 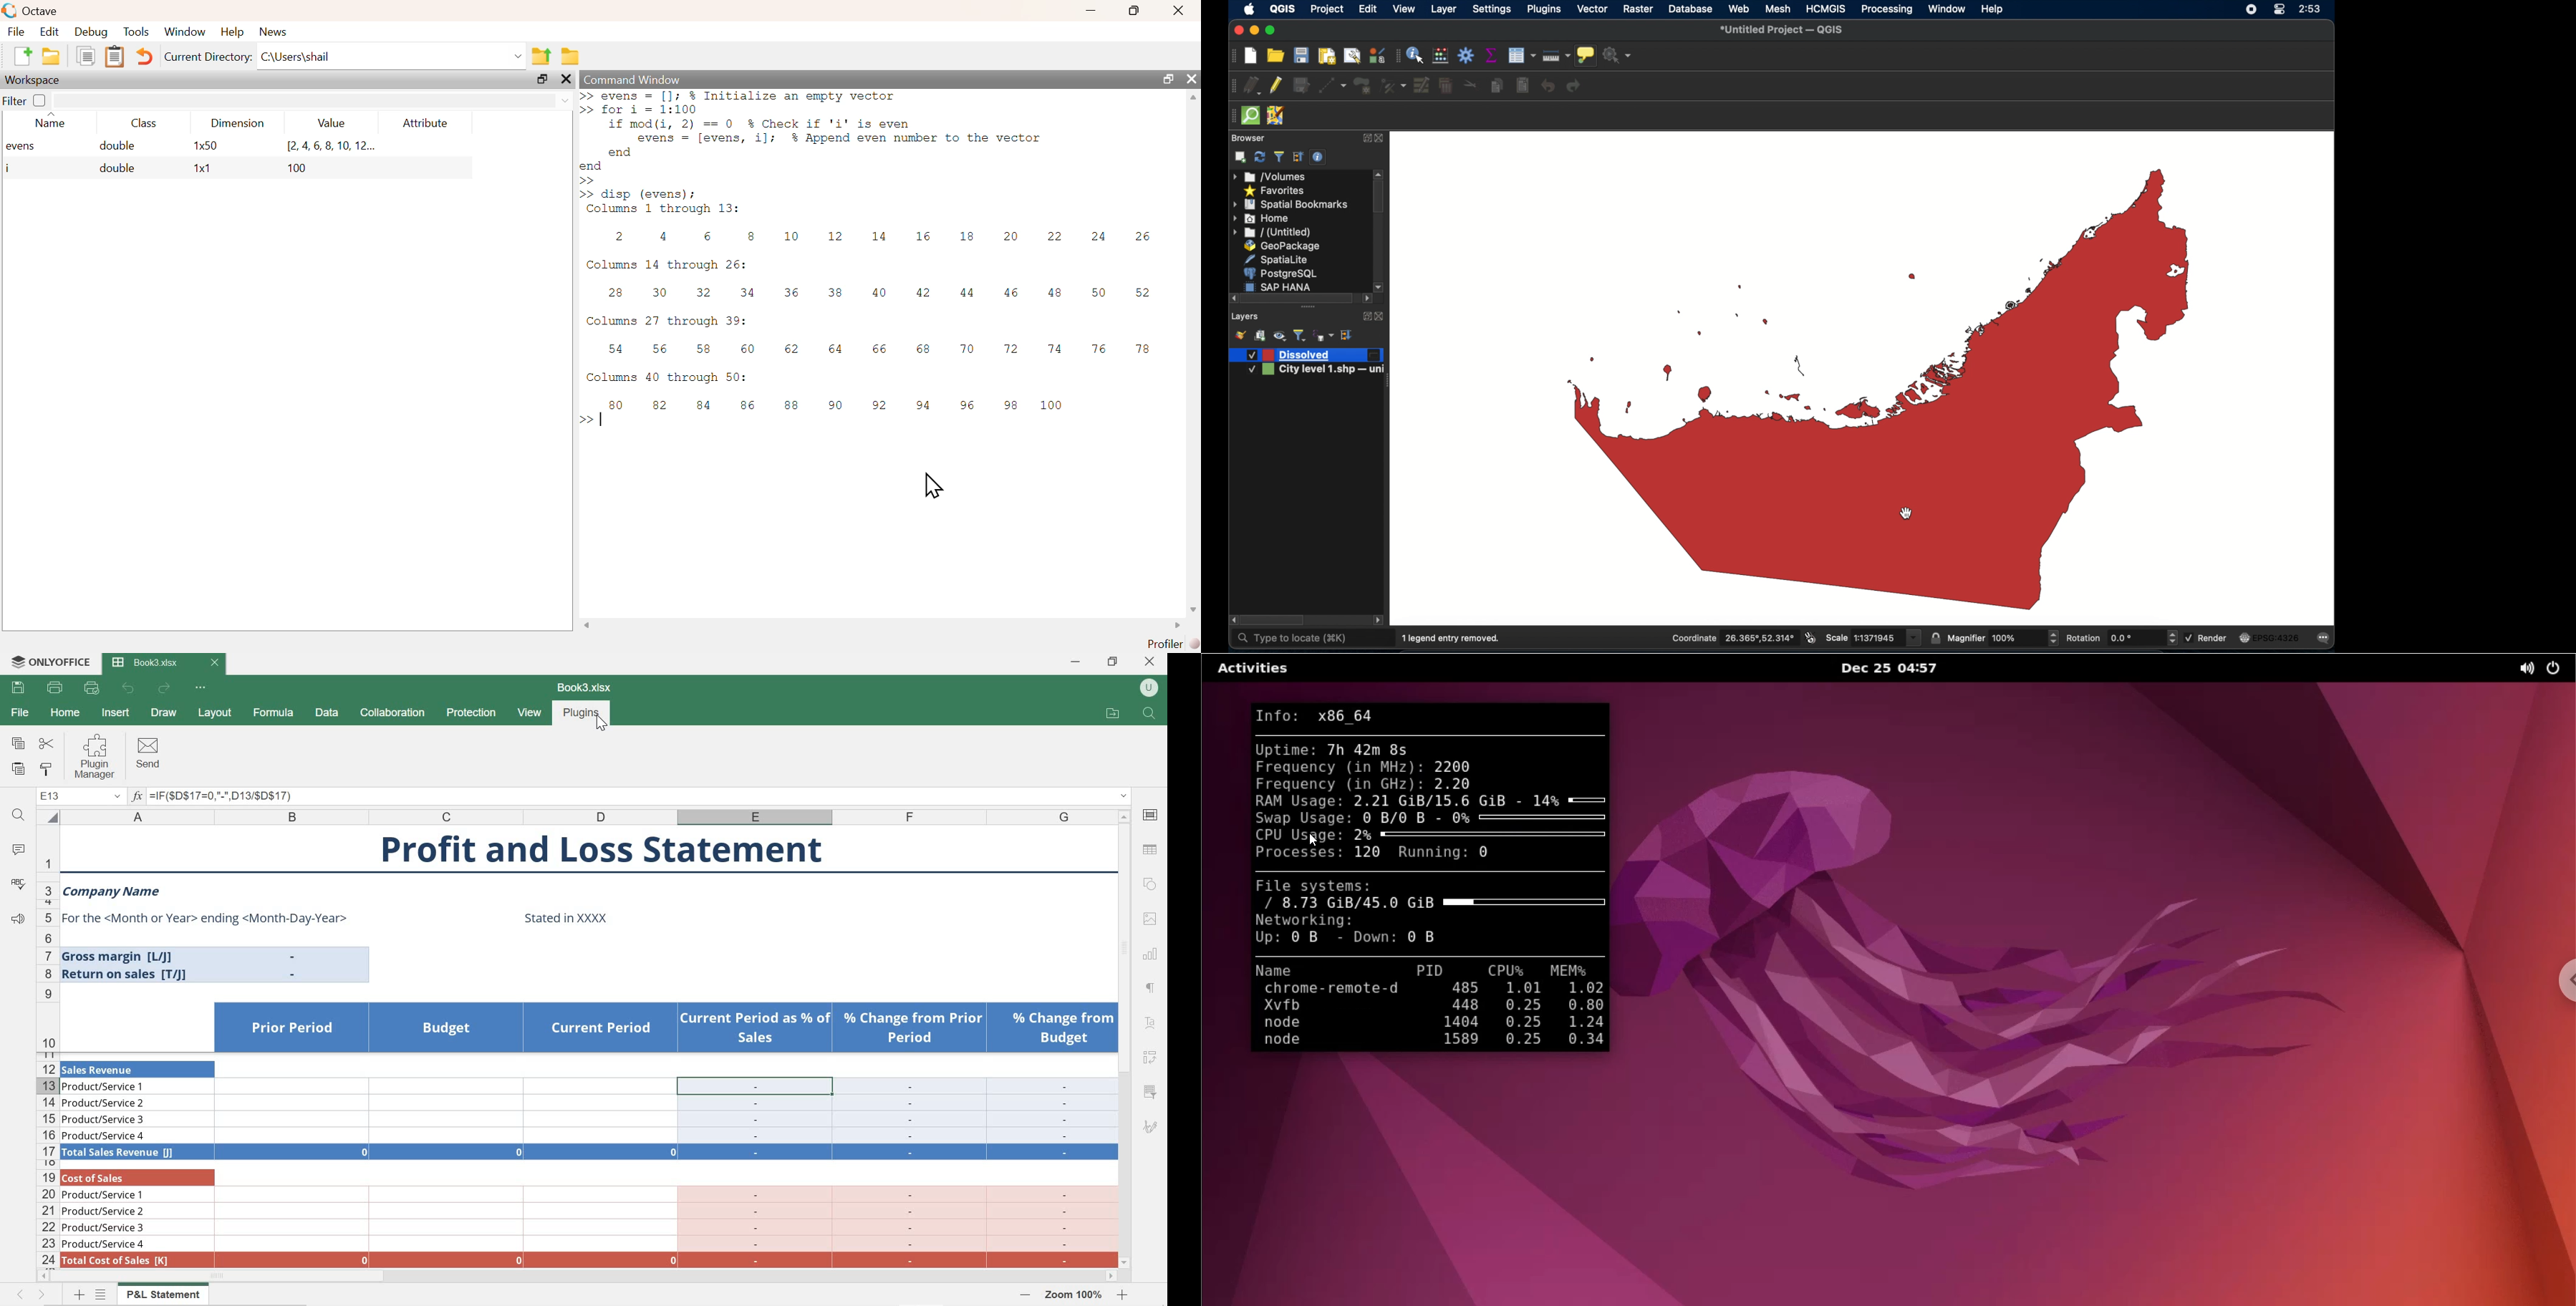 What do you see at coordinates (105, 1088) in the screenshot?
I see `Product/Service 1` at bounding box center [105, 1088].